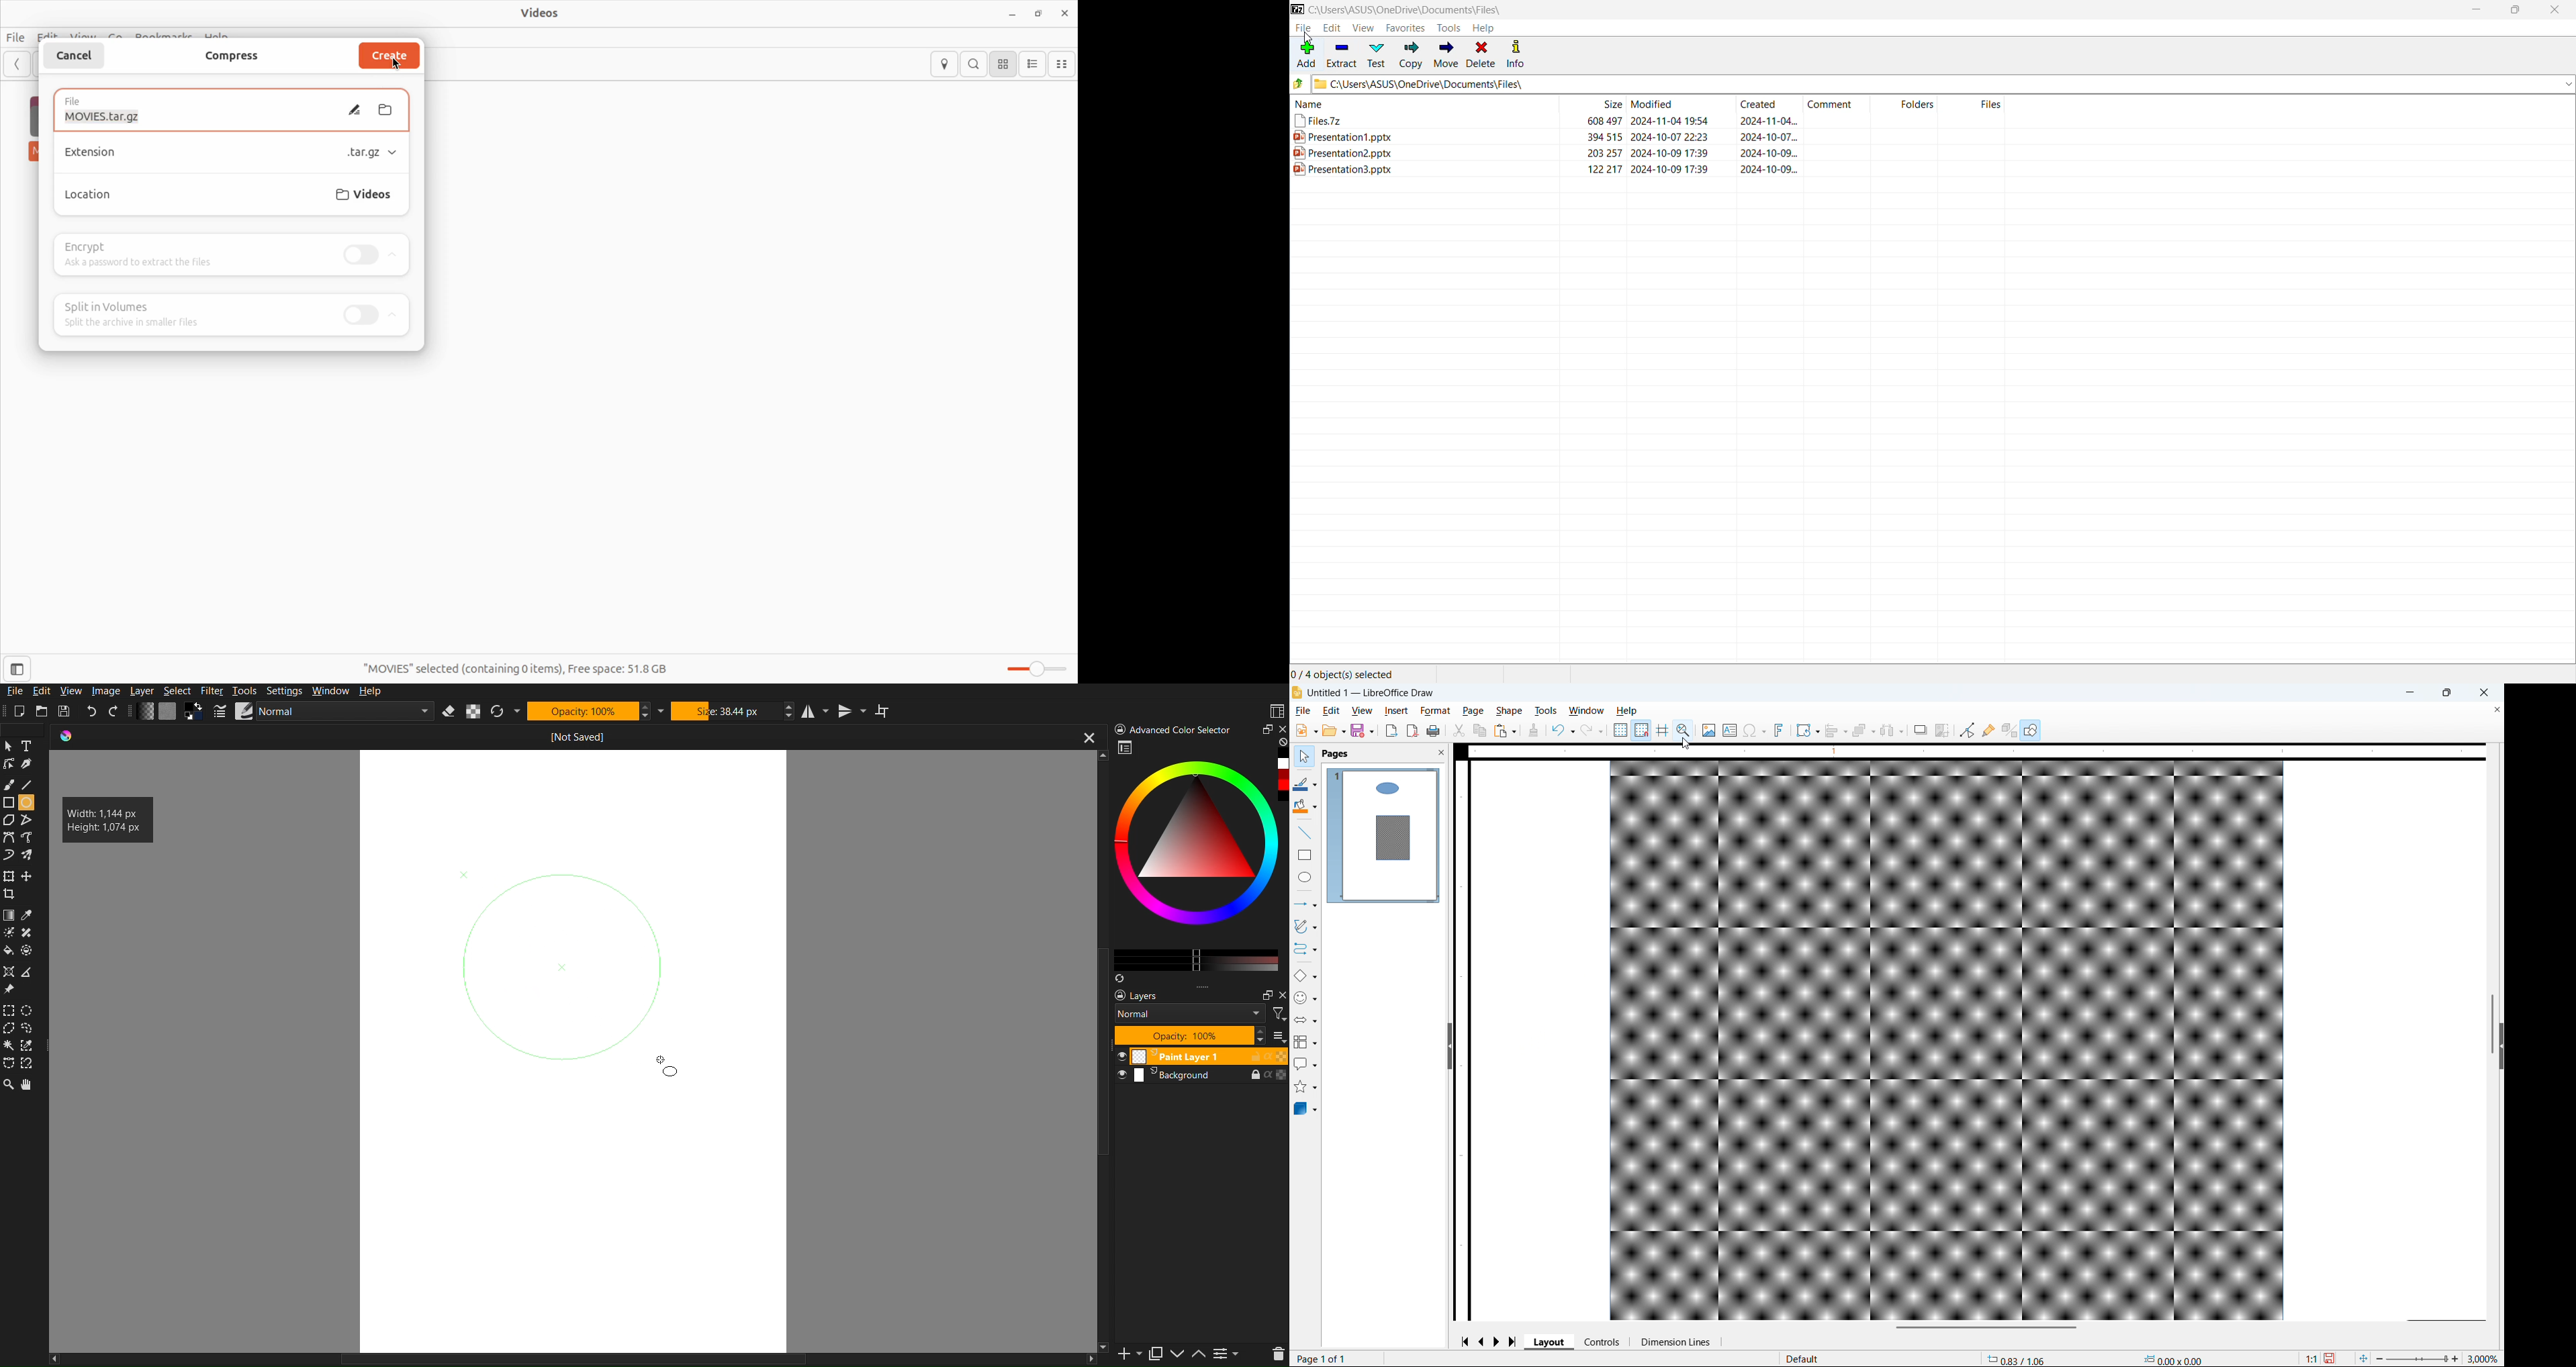 The height and width of the screenshot is (1372, 2576). I want to click on Vertical ruler , so click(1462, 1040).